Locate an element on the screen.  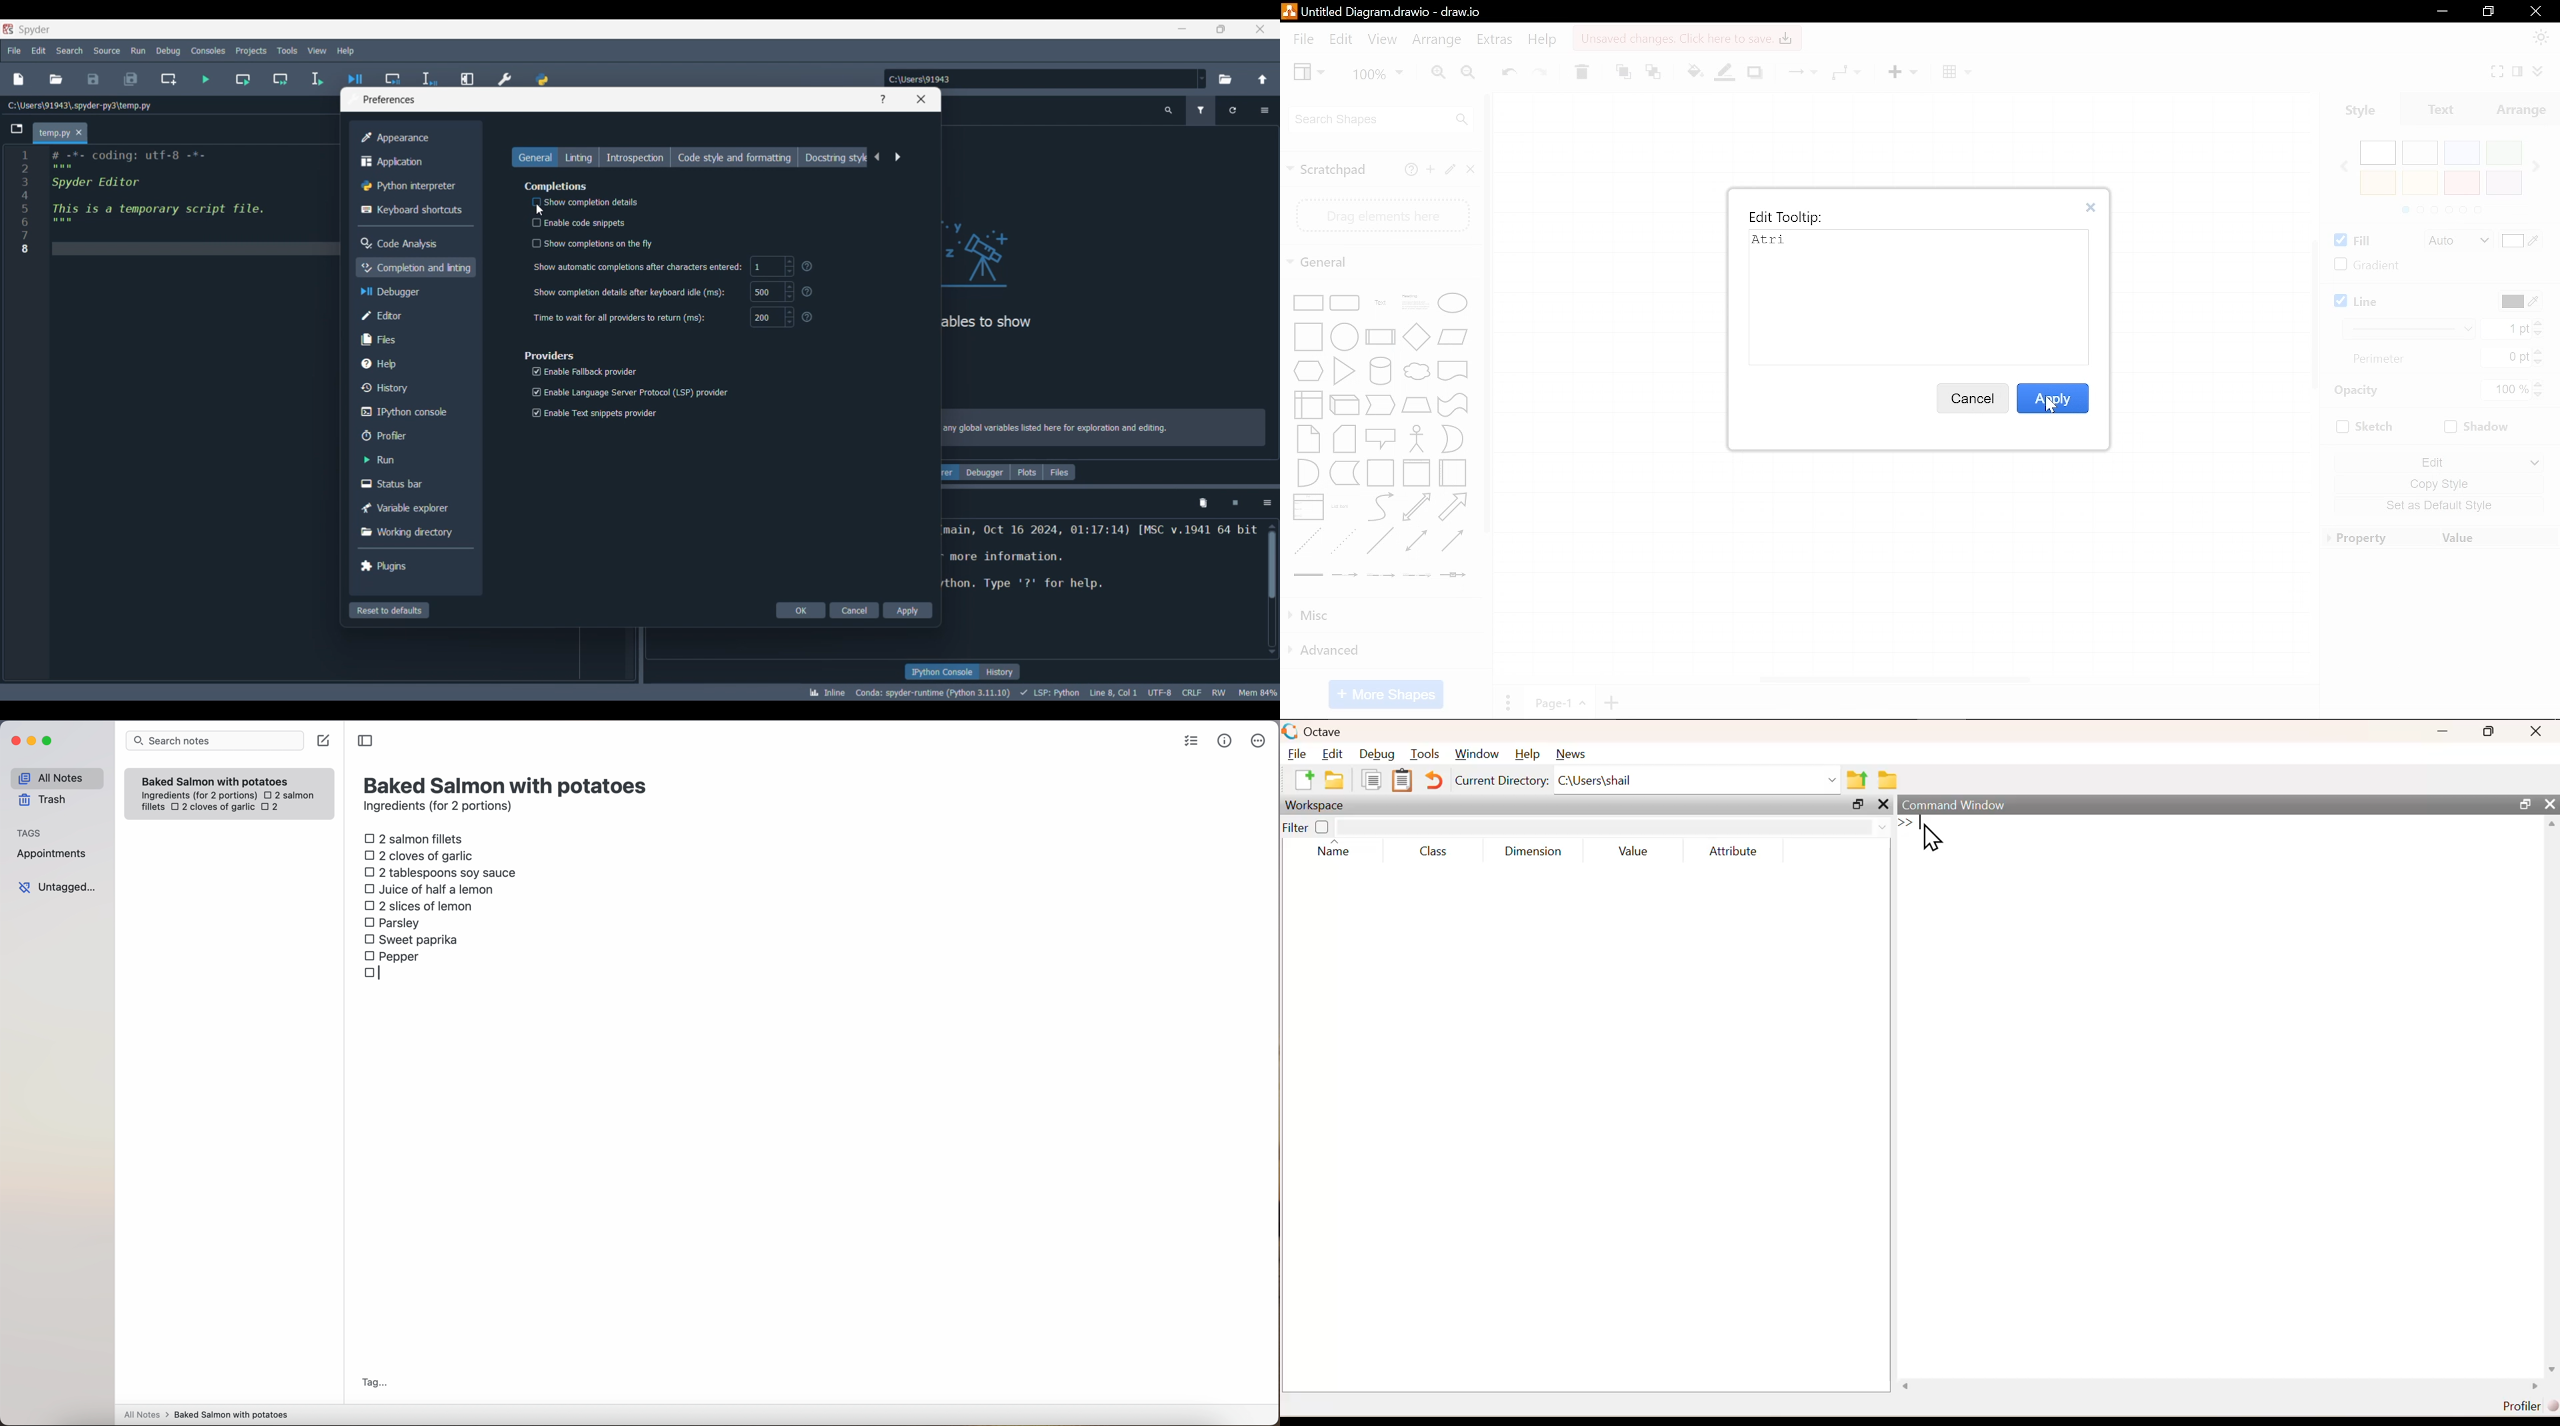
‘Show automatic completions after characters entered is located at coordinates (638, 268).